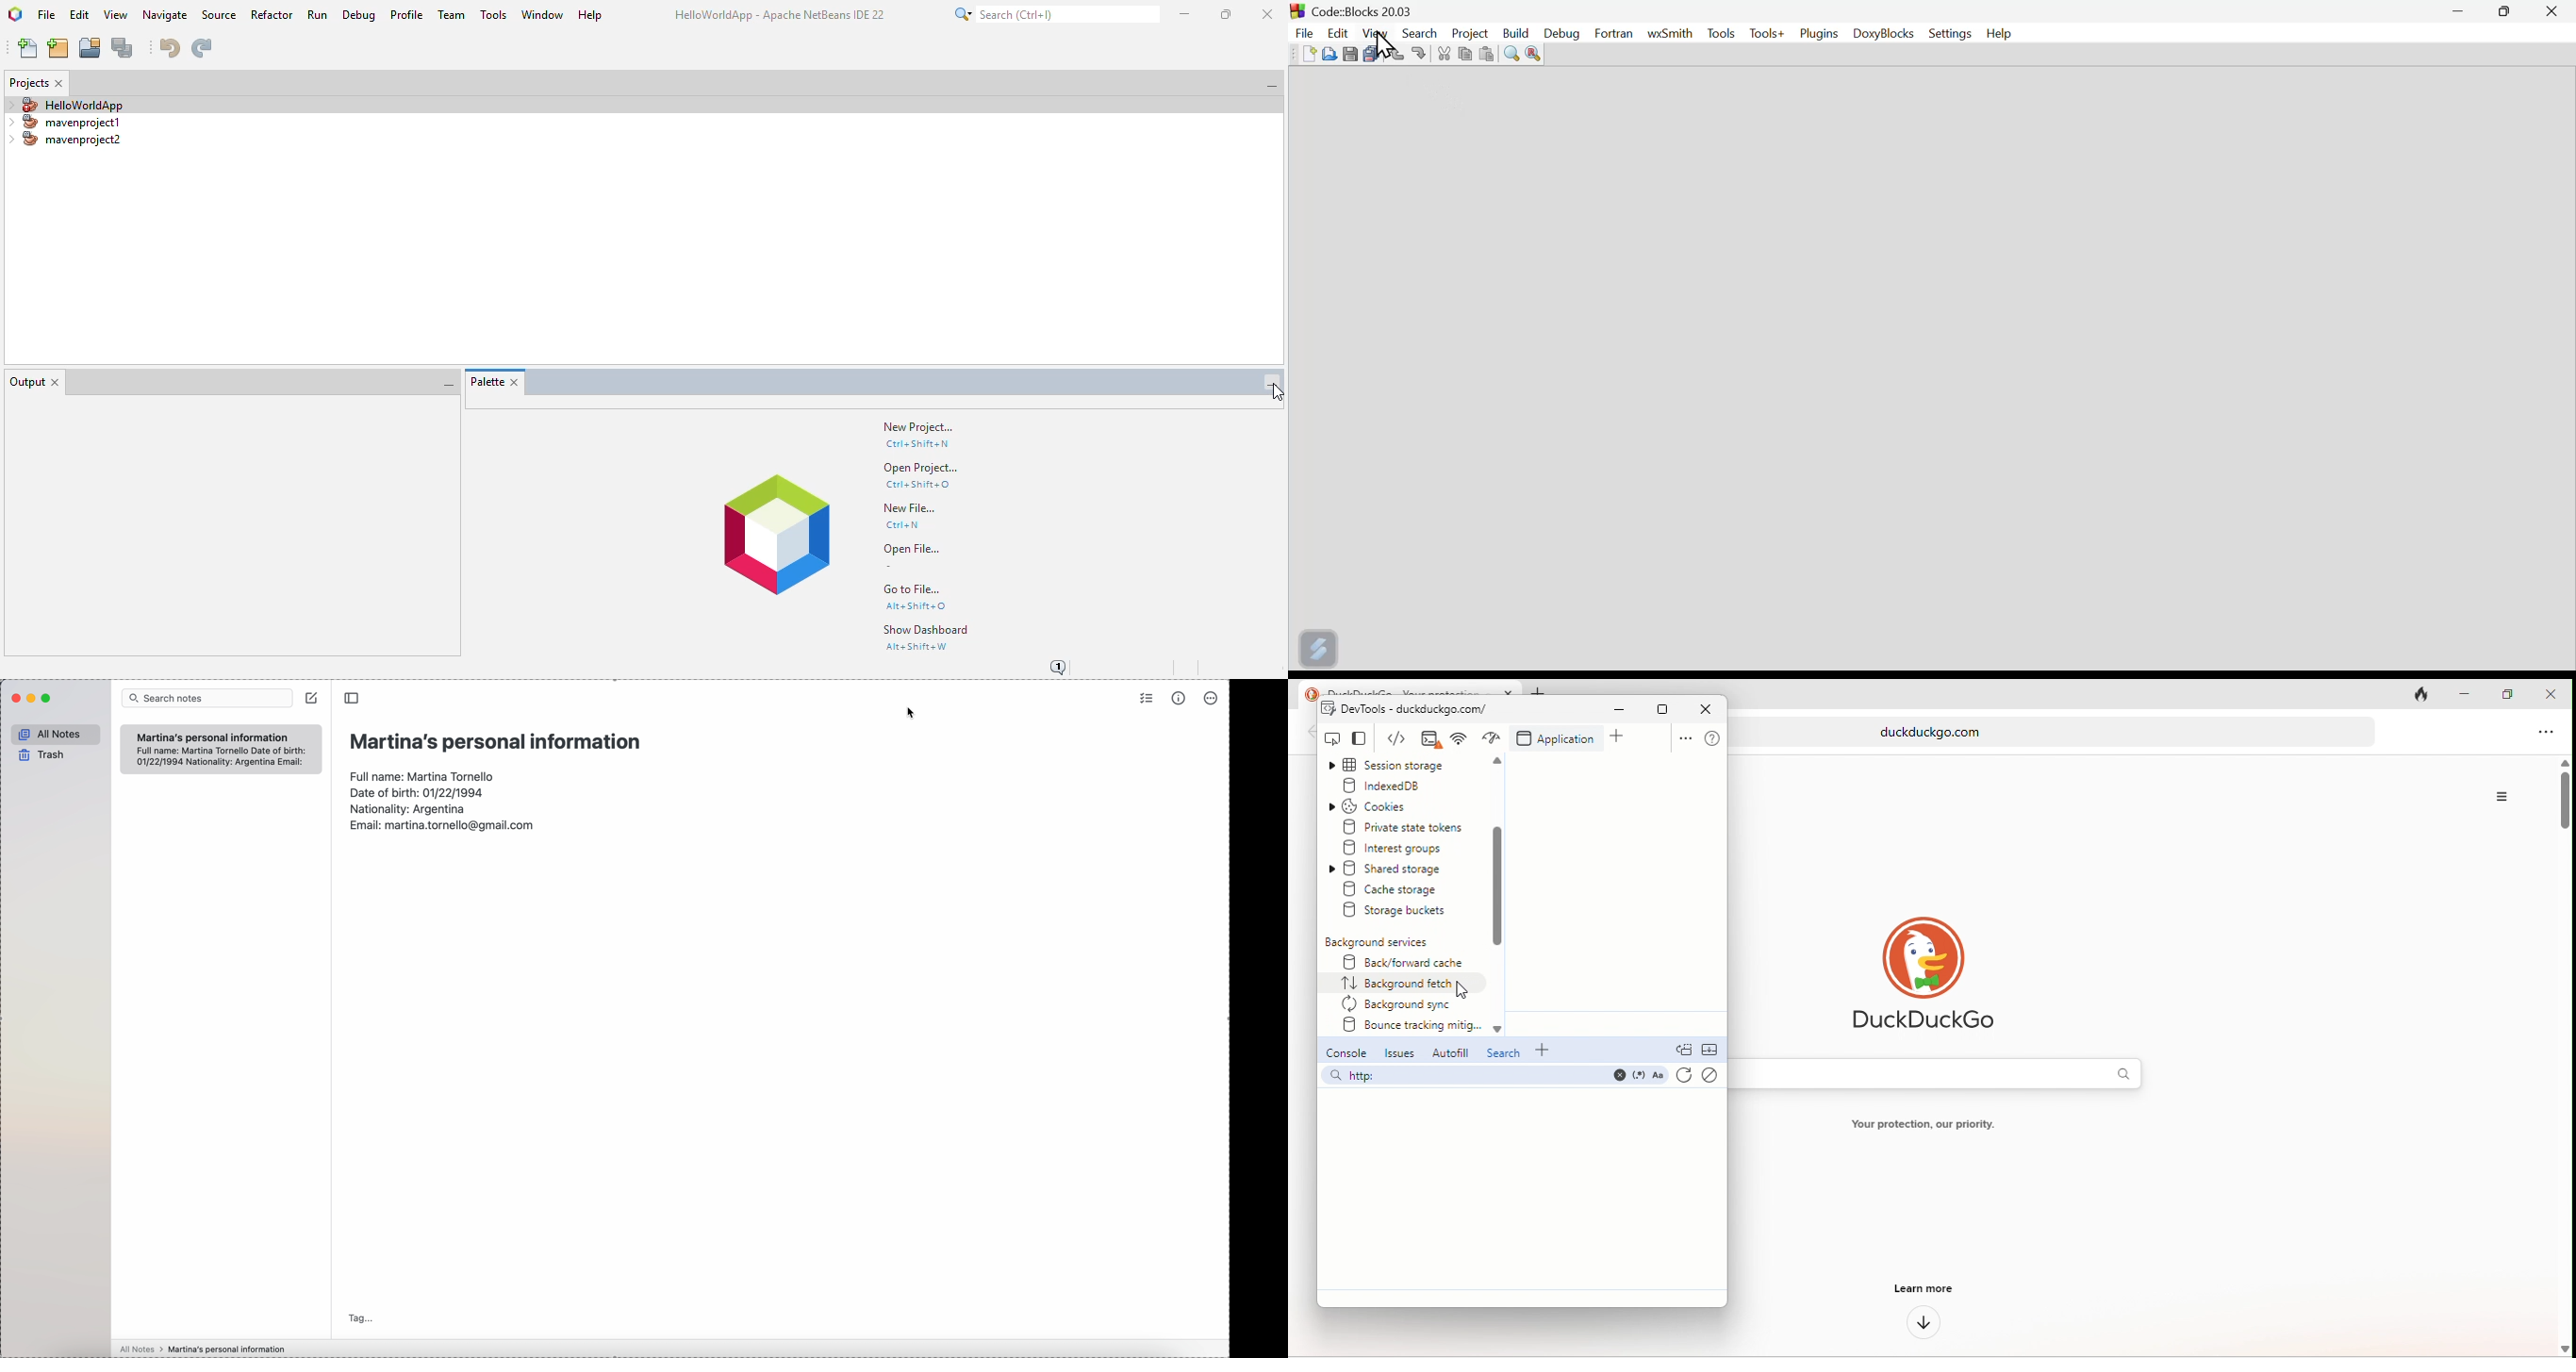  What do you see at coordinates (15, 699) in the screenshot?
I see `close Simplenote` at bounding box center [15, 699].